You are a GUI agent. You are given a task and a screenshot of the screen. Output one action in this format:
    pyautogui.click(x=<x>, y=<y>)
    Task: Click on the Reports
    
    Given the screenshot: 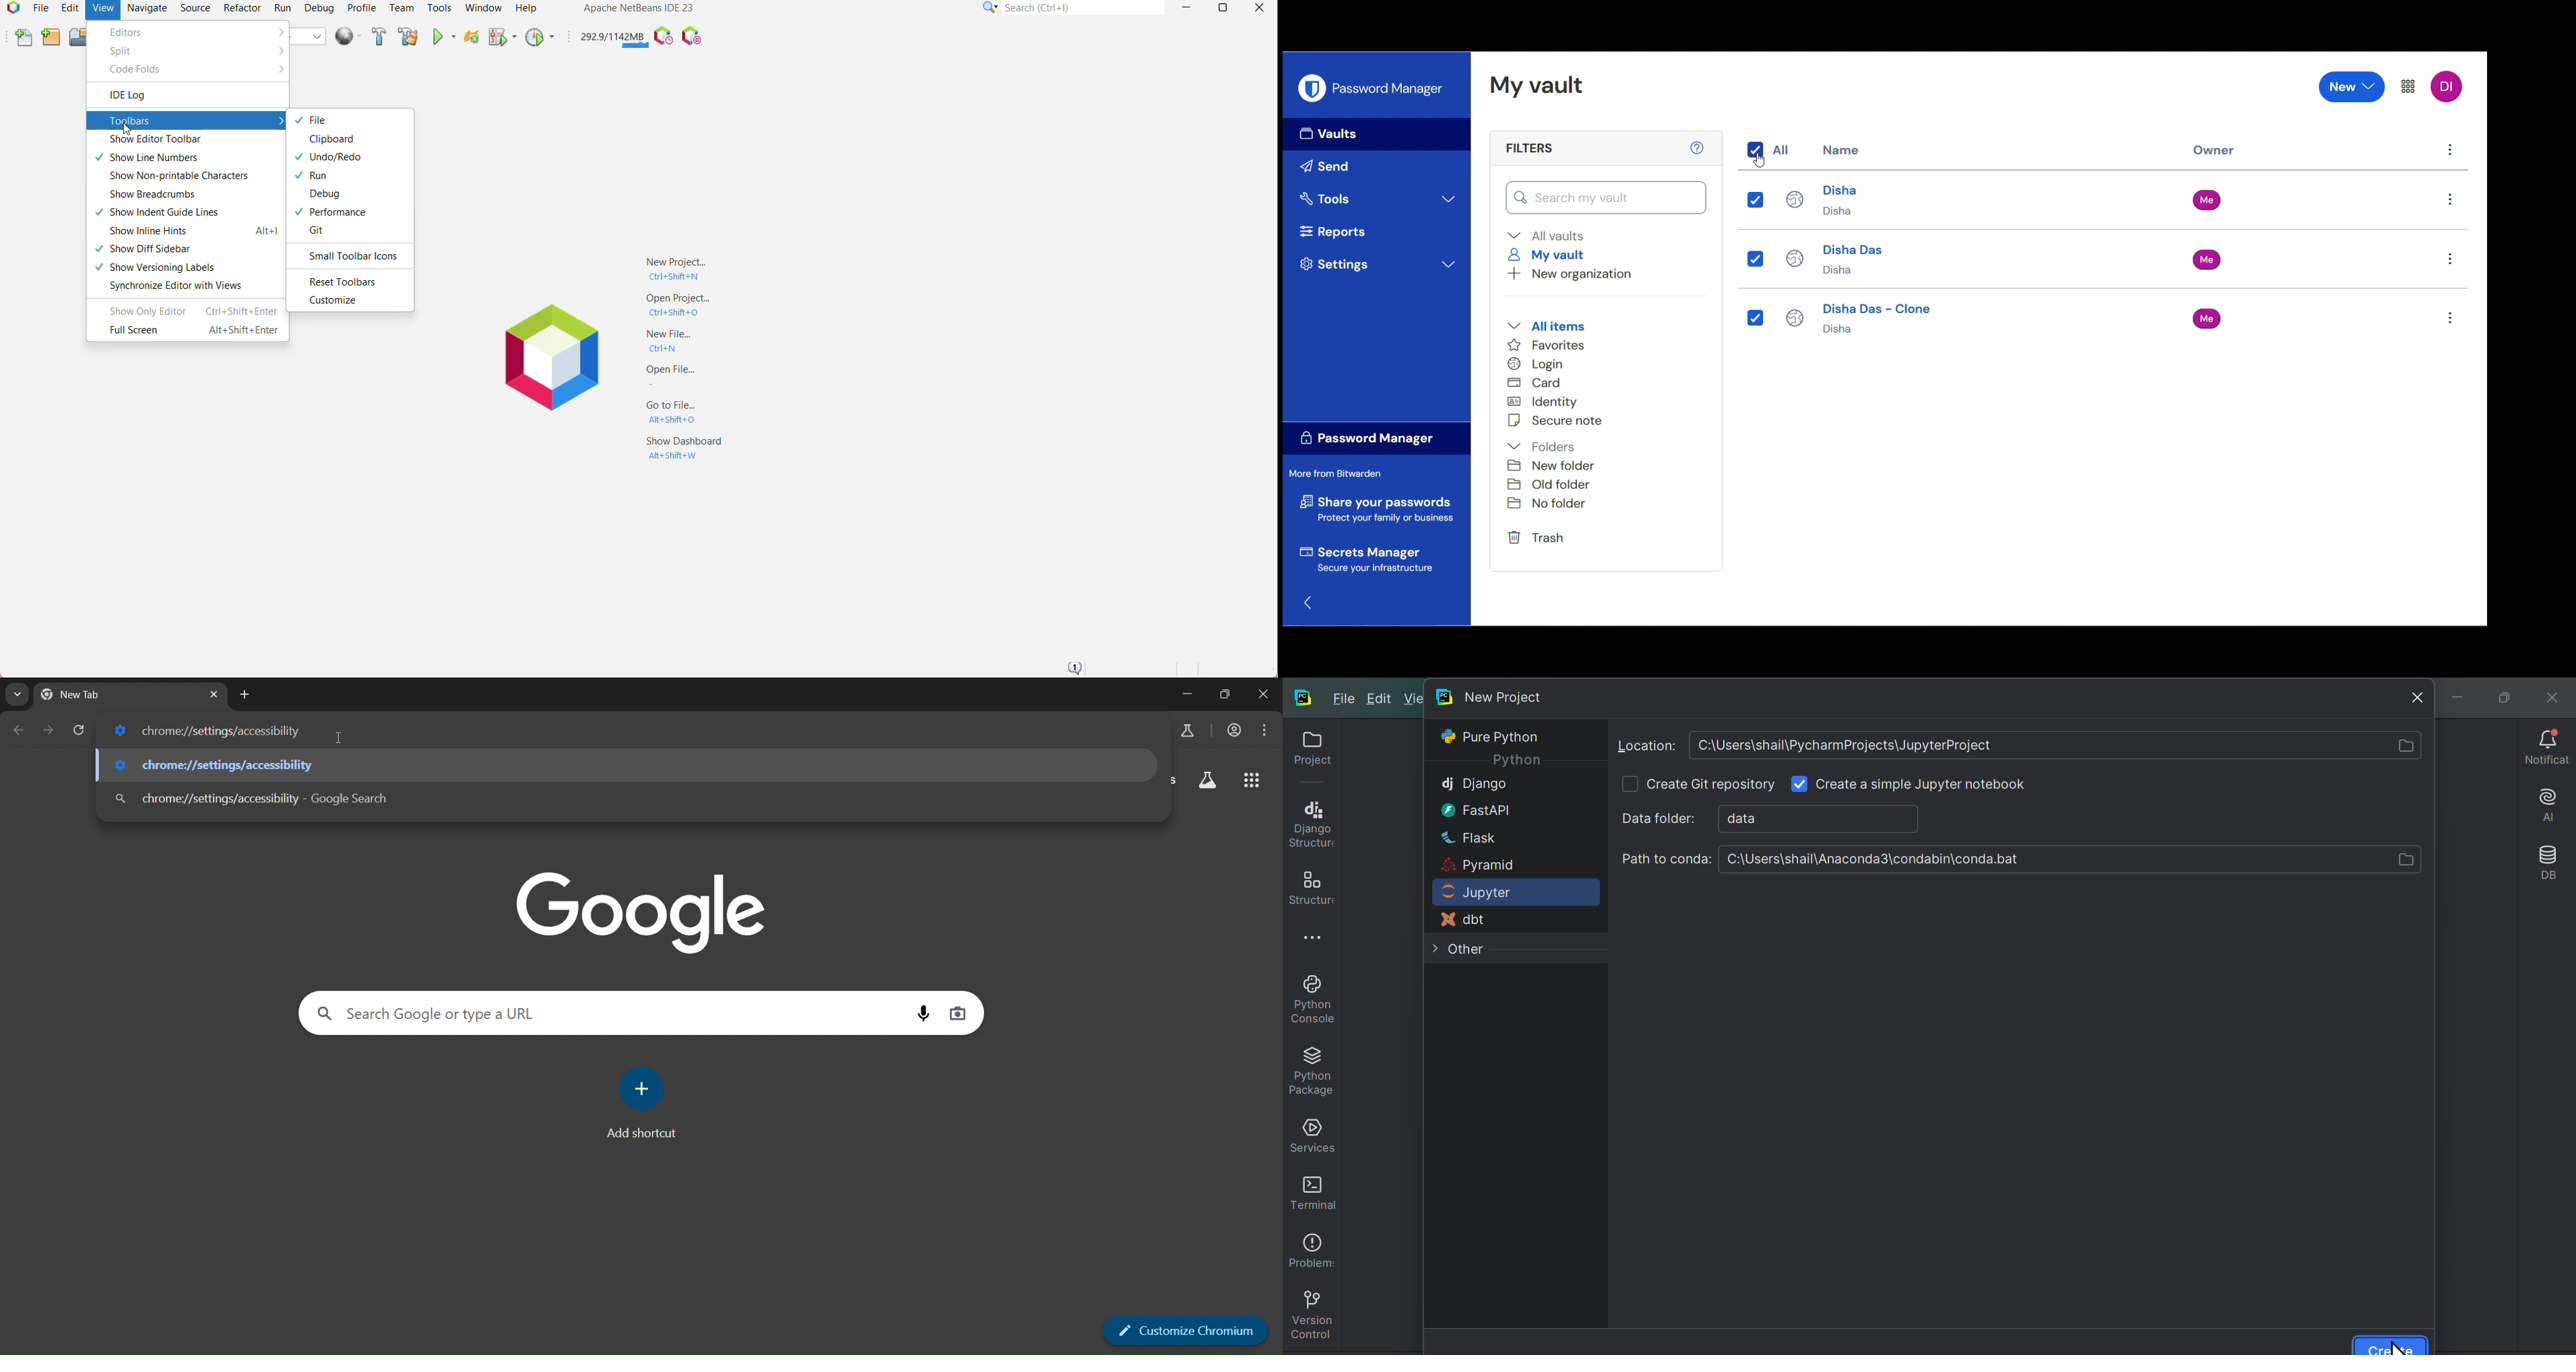 What is the action you would take?
    pyautogui.click(x=1377, y=231)
    